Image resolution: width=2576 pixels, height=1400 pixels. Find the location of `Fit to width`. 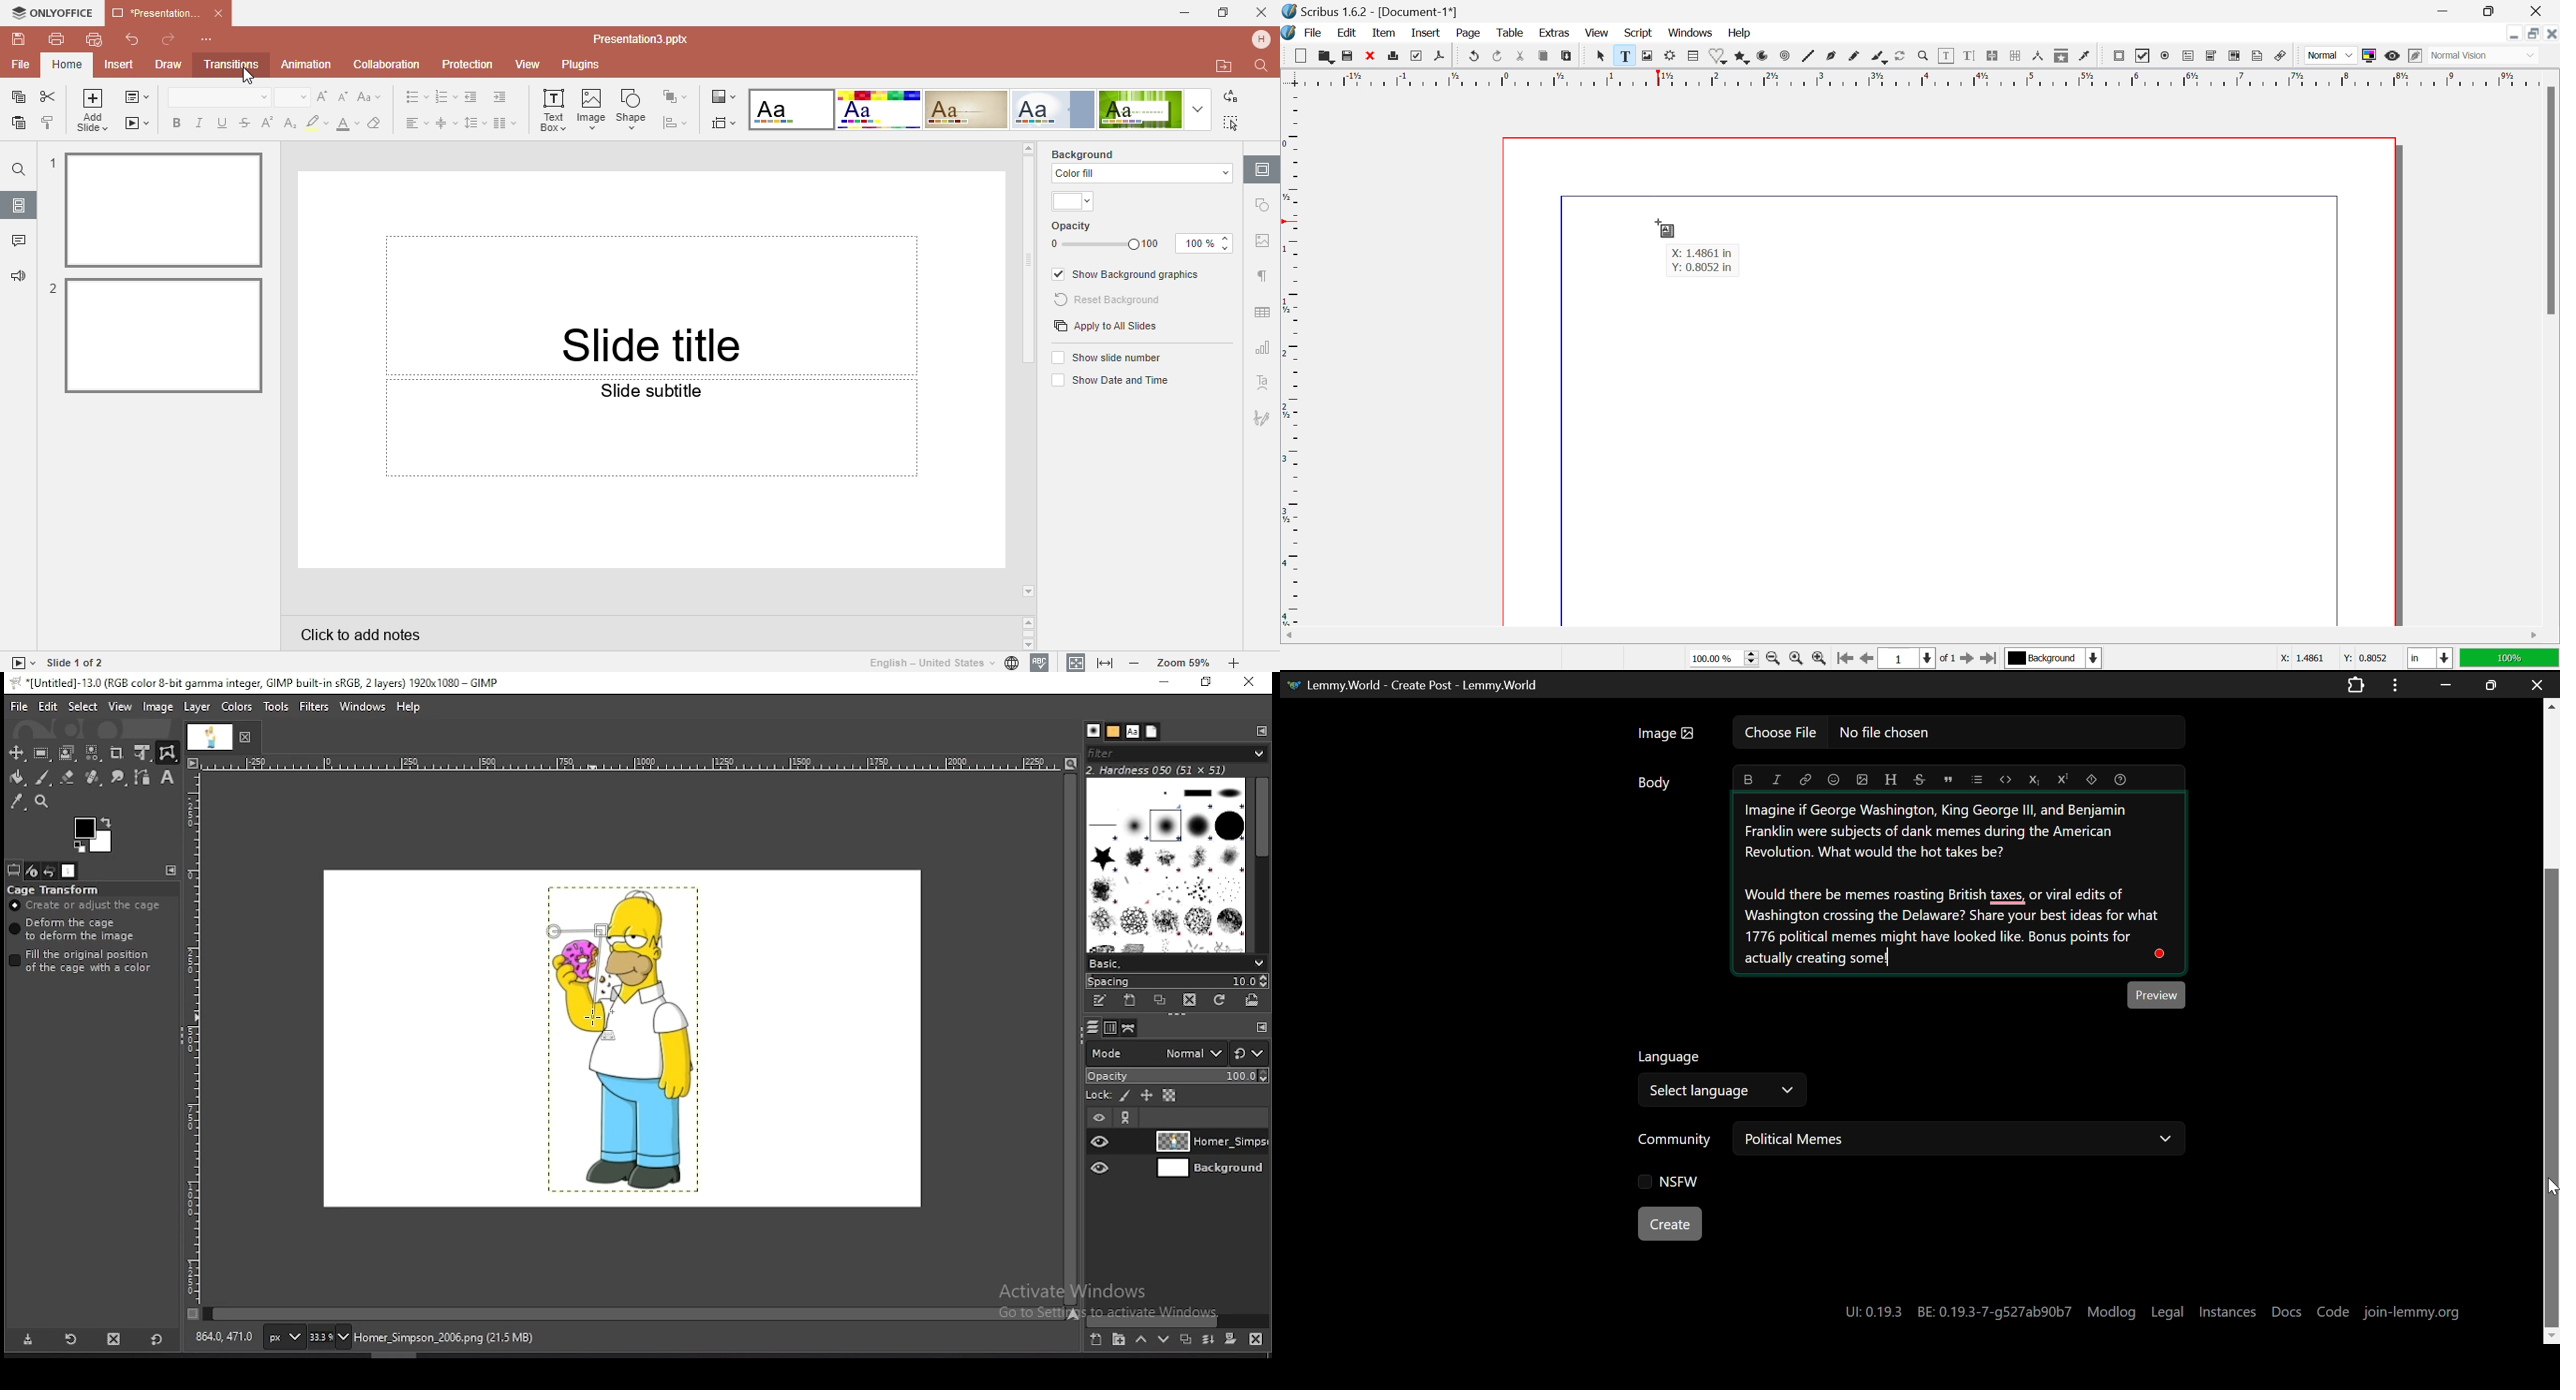

Fit to width is located at coordinates (1107, 664).